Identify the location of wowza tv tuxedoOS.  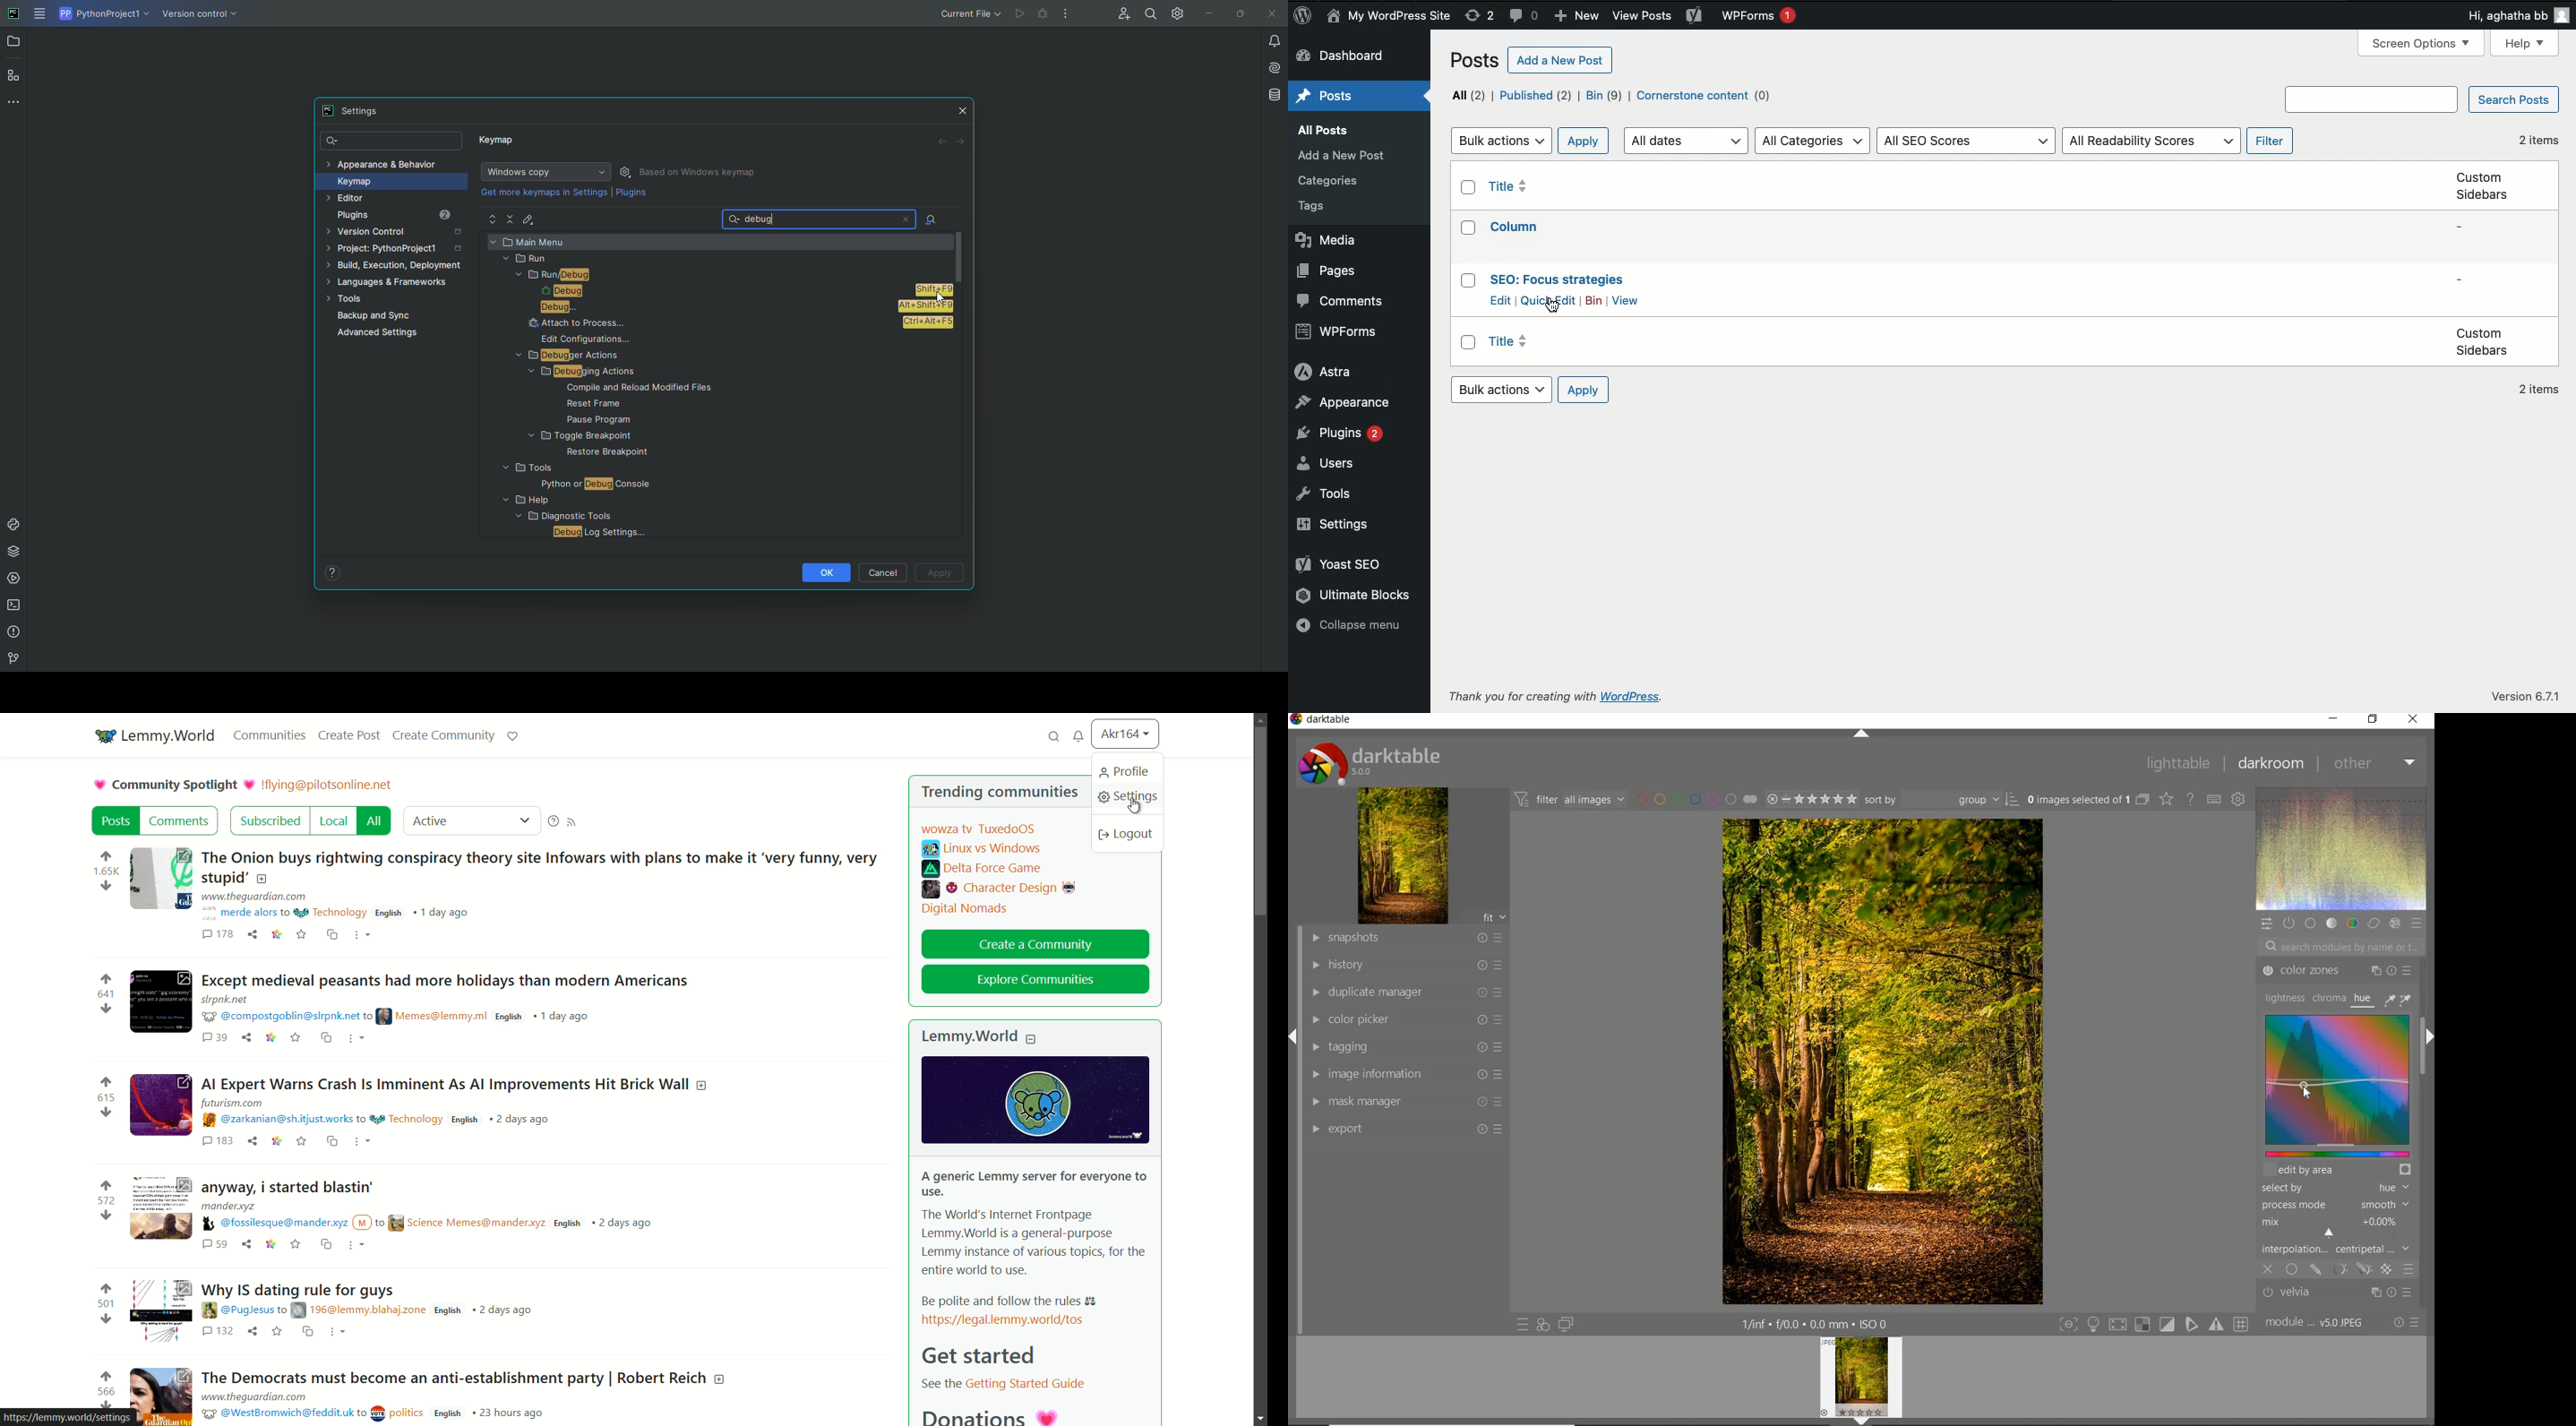
(980, 829).